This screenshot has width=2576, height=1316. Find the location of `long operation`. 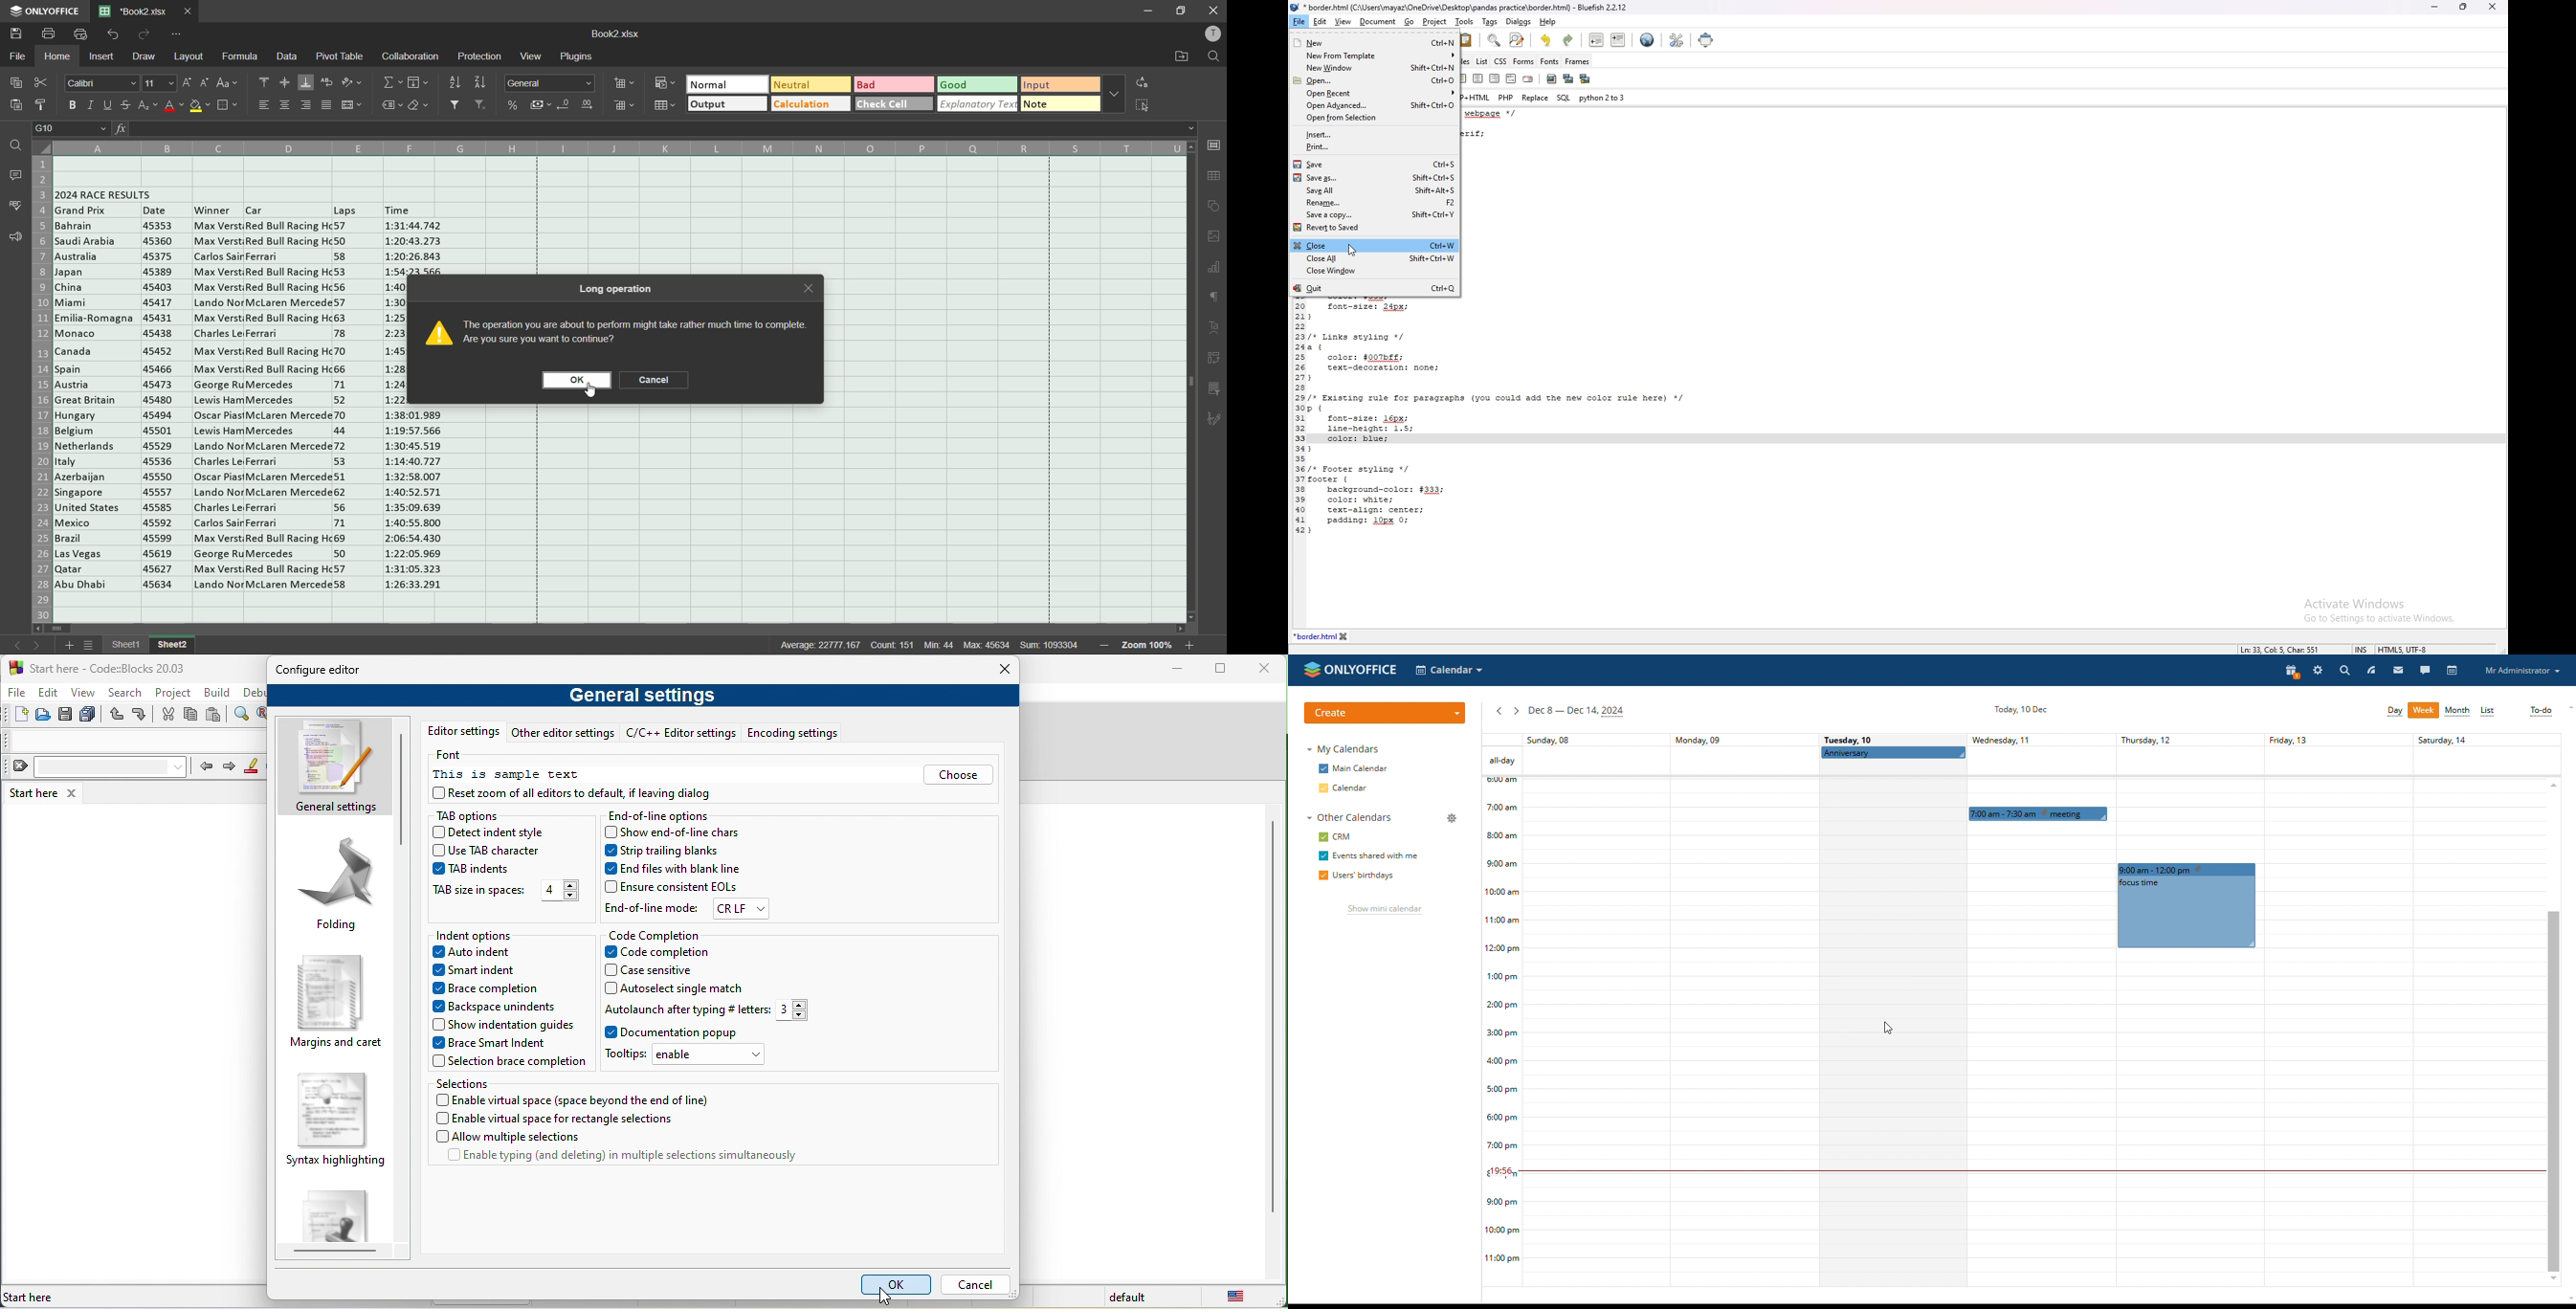

long operation is located at coordinates (614, 290).